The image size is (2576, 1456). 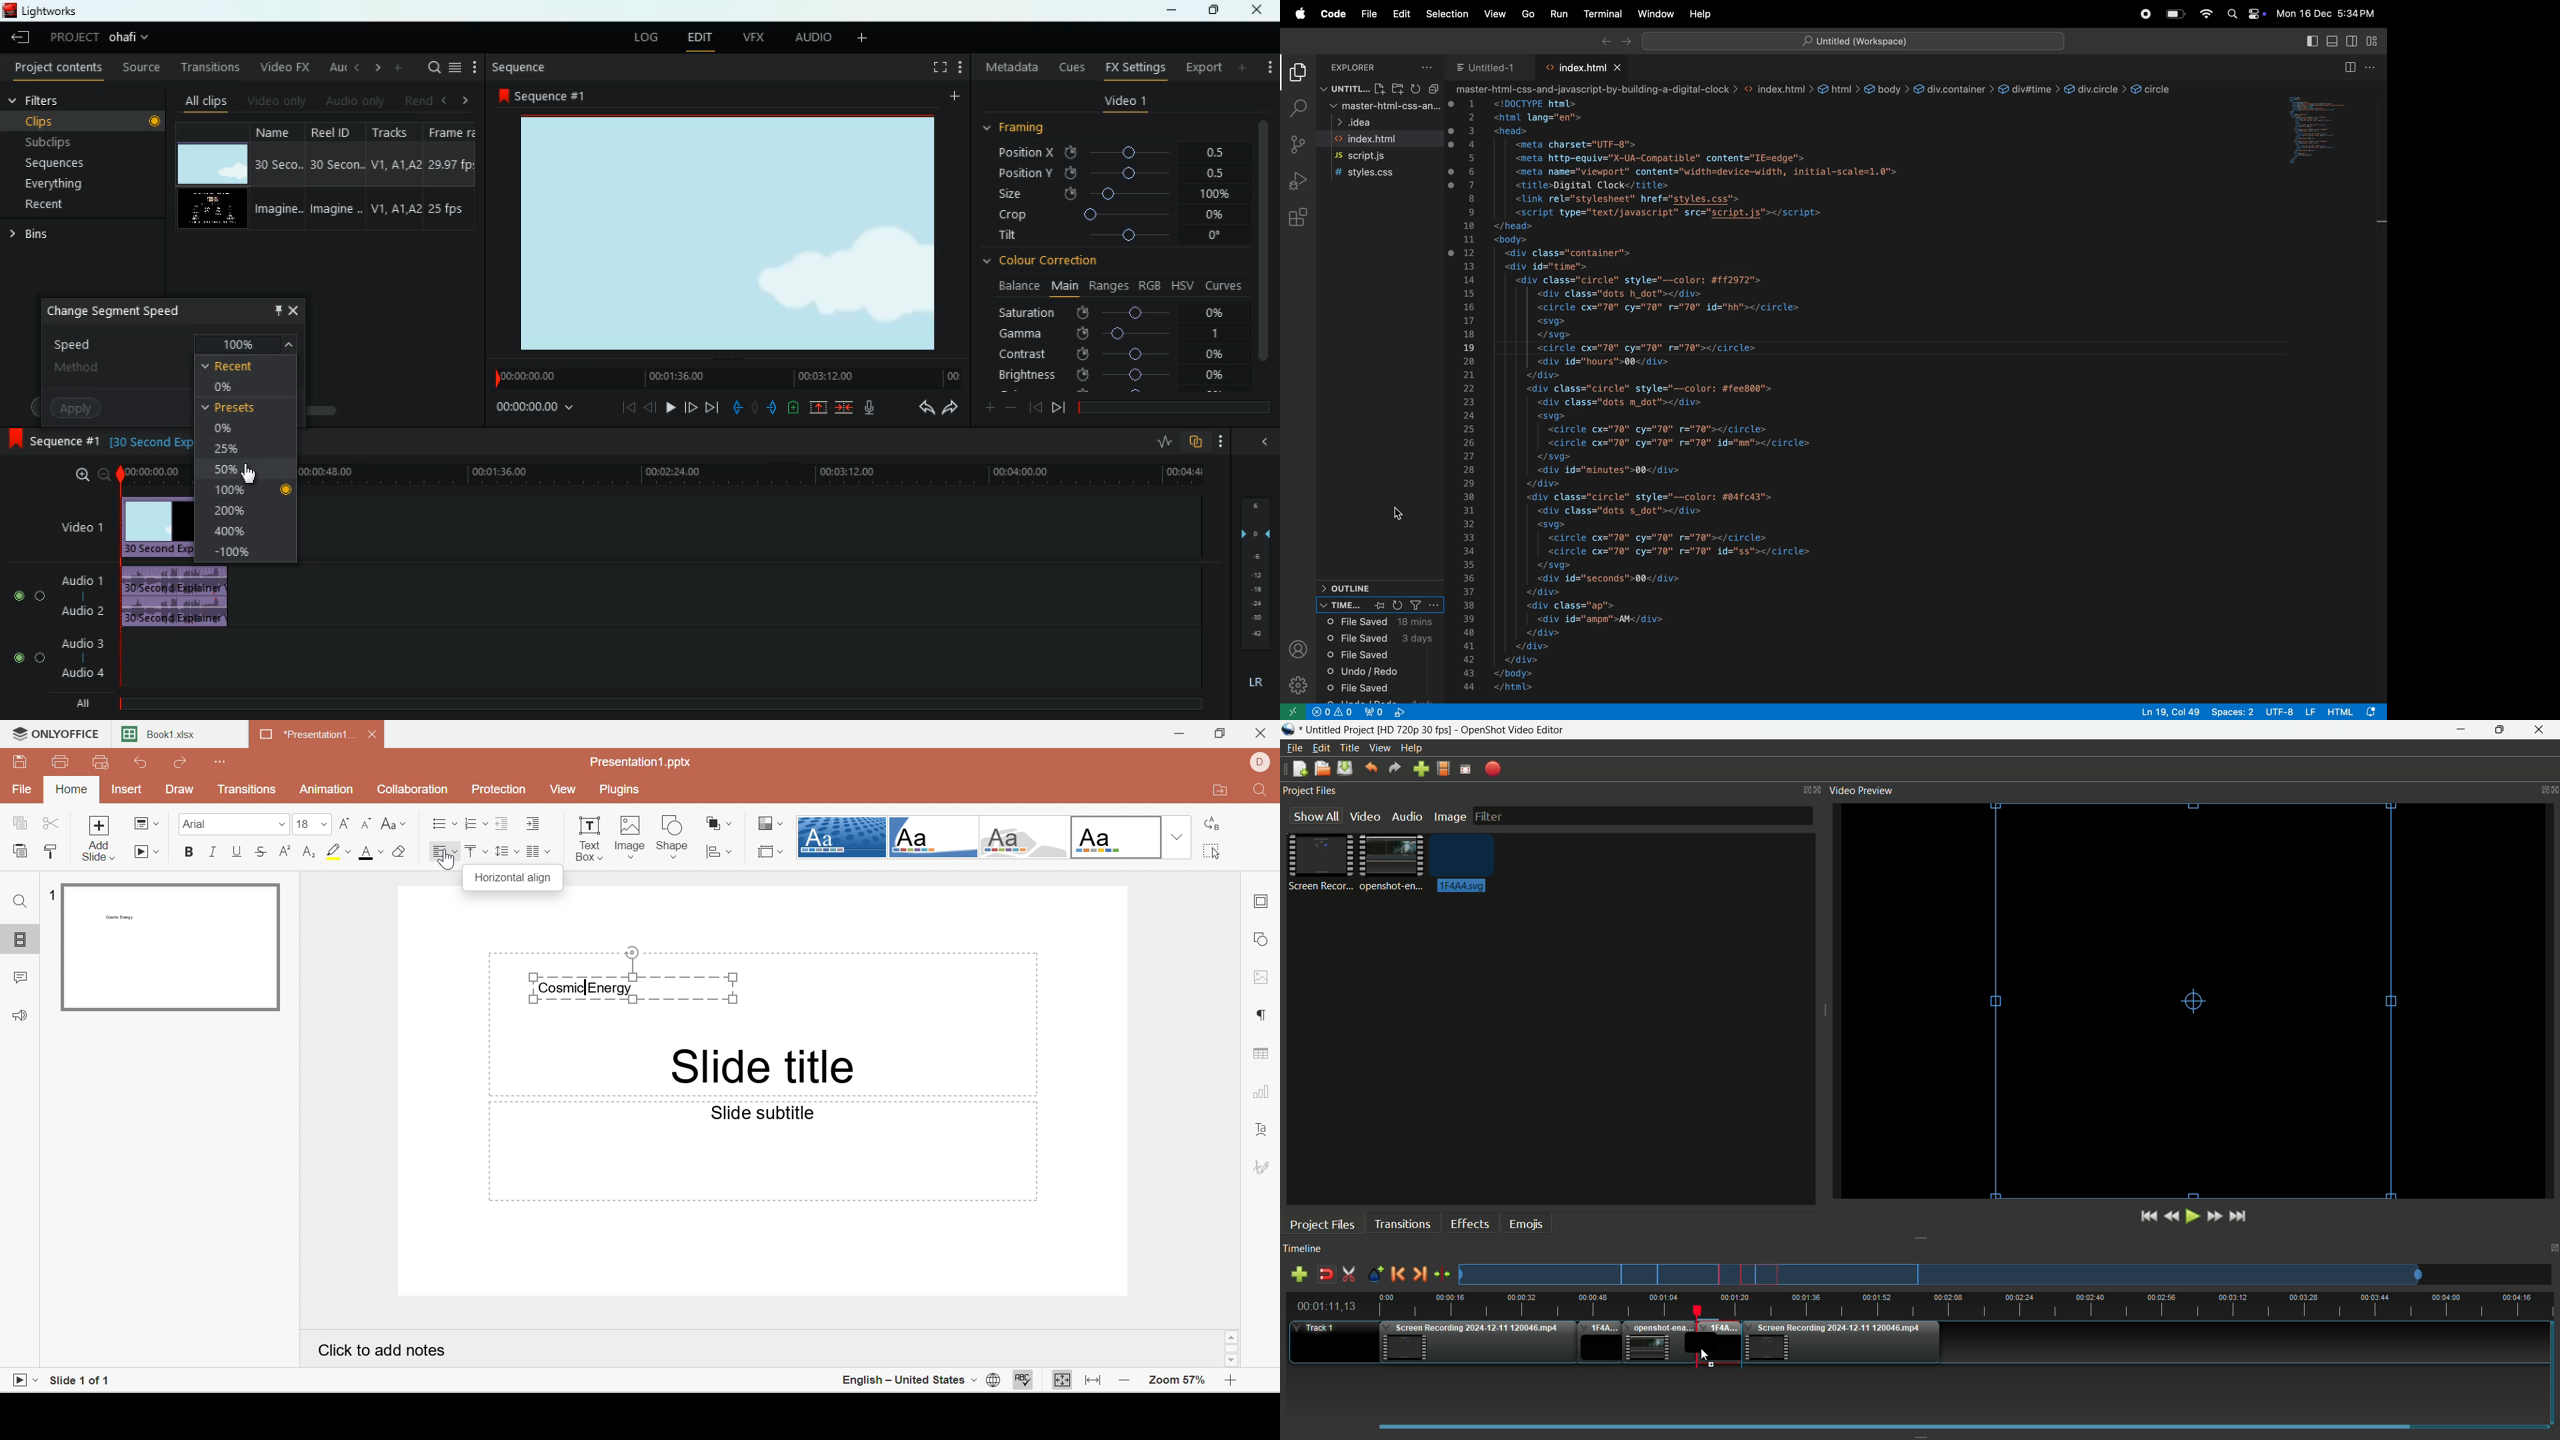 I want to click on gamma, so click(x=1118, y=332).